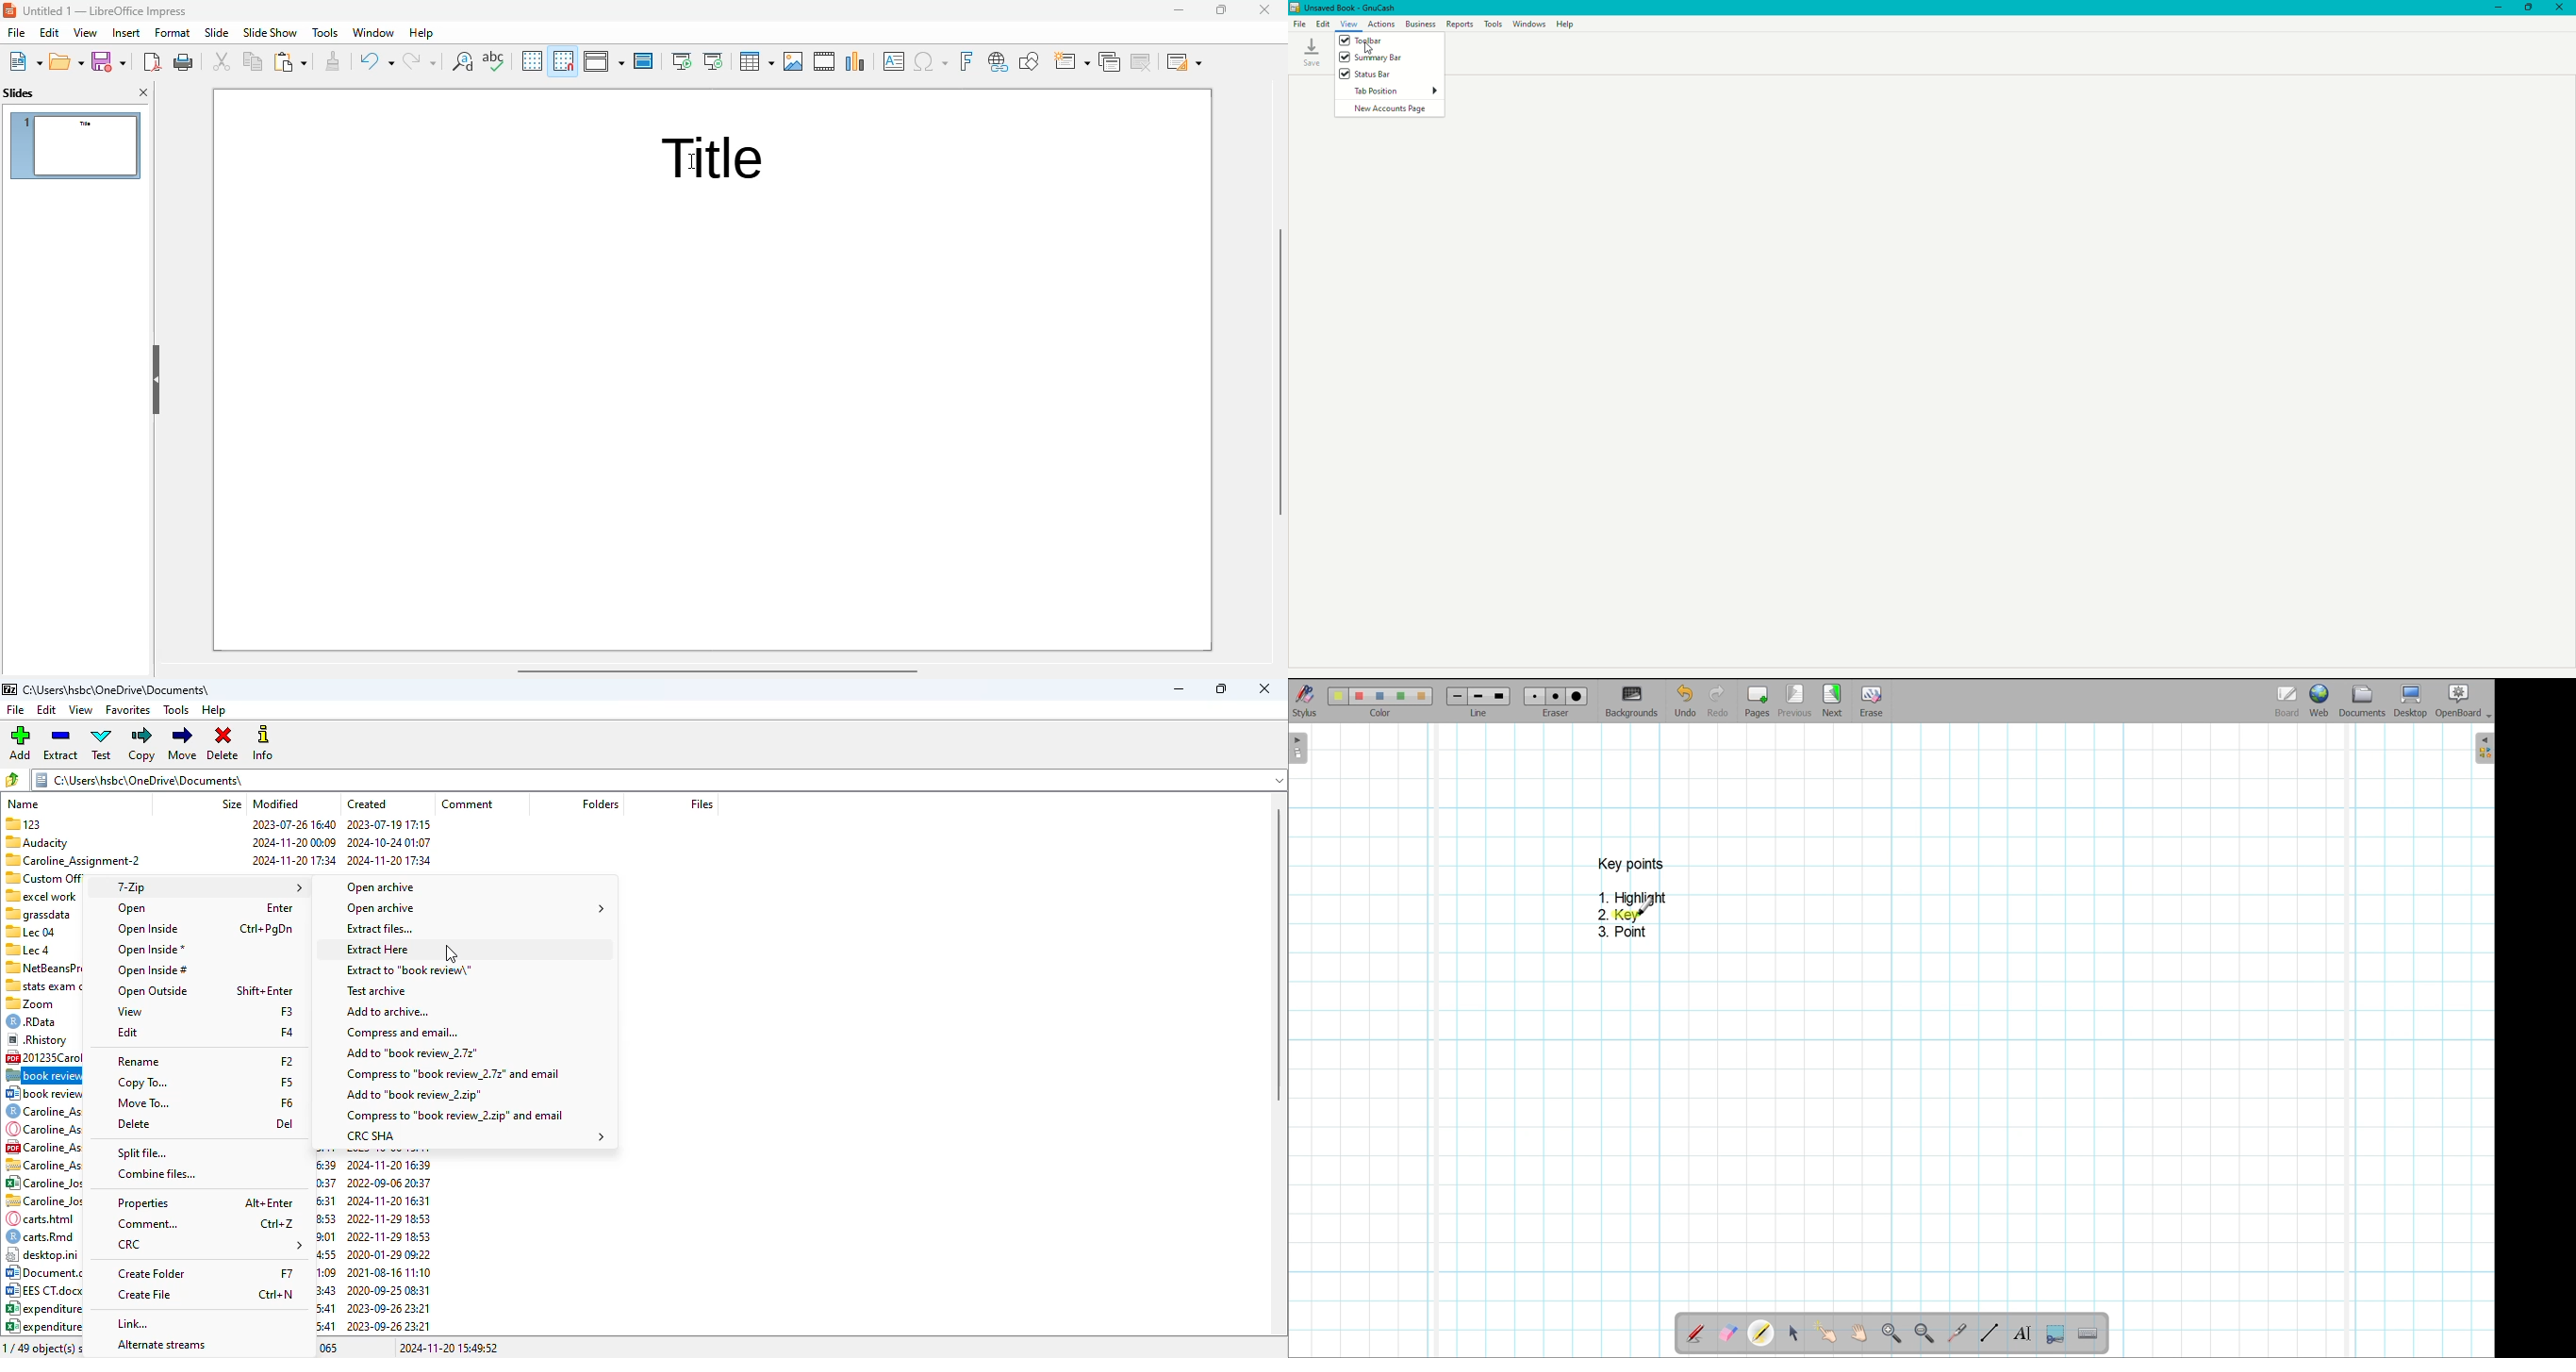  I want to click on open inside*, so click(149, 950).